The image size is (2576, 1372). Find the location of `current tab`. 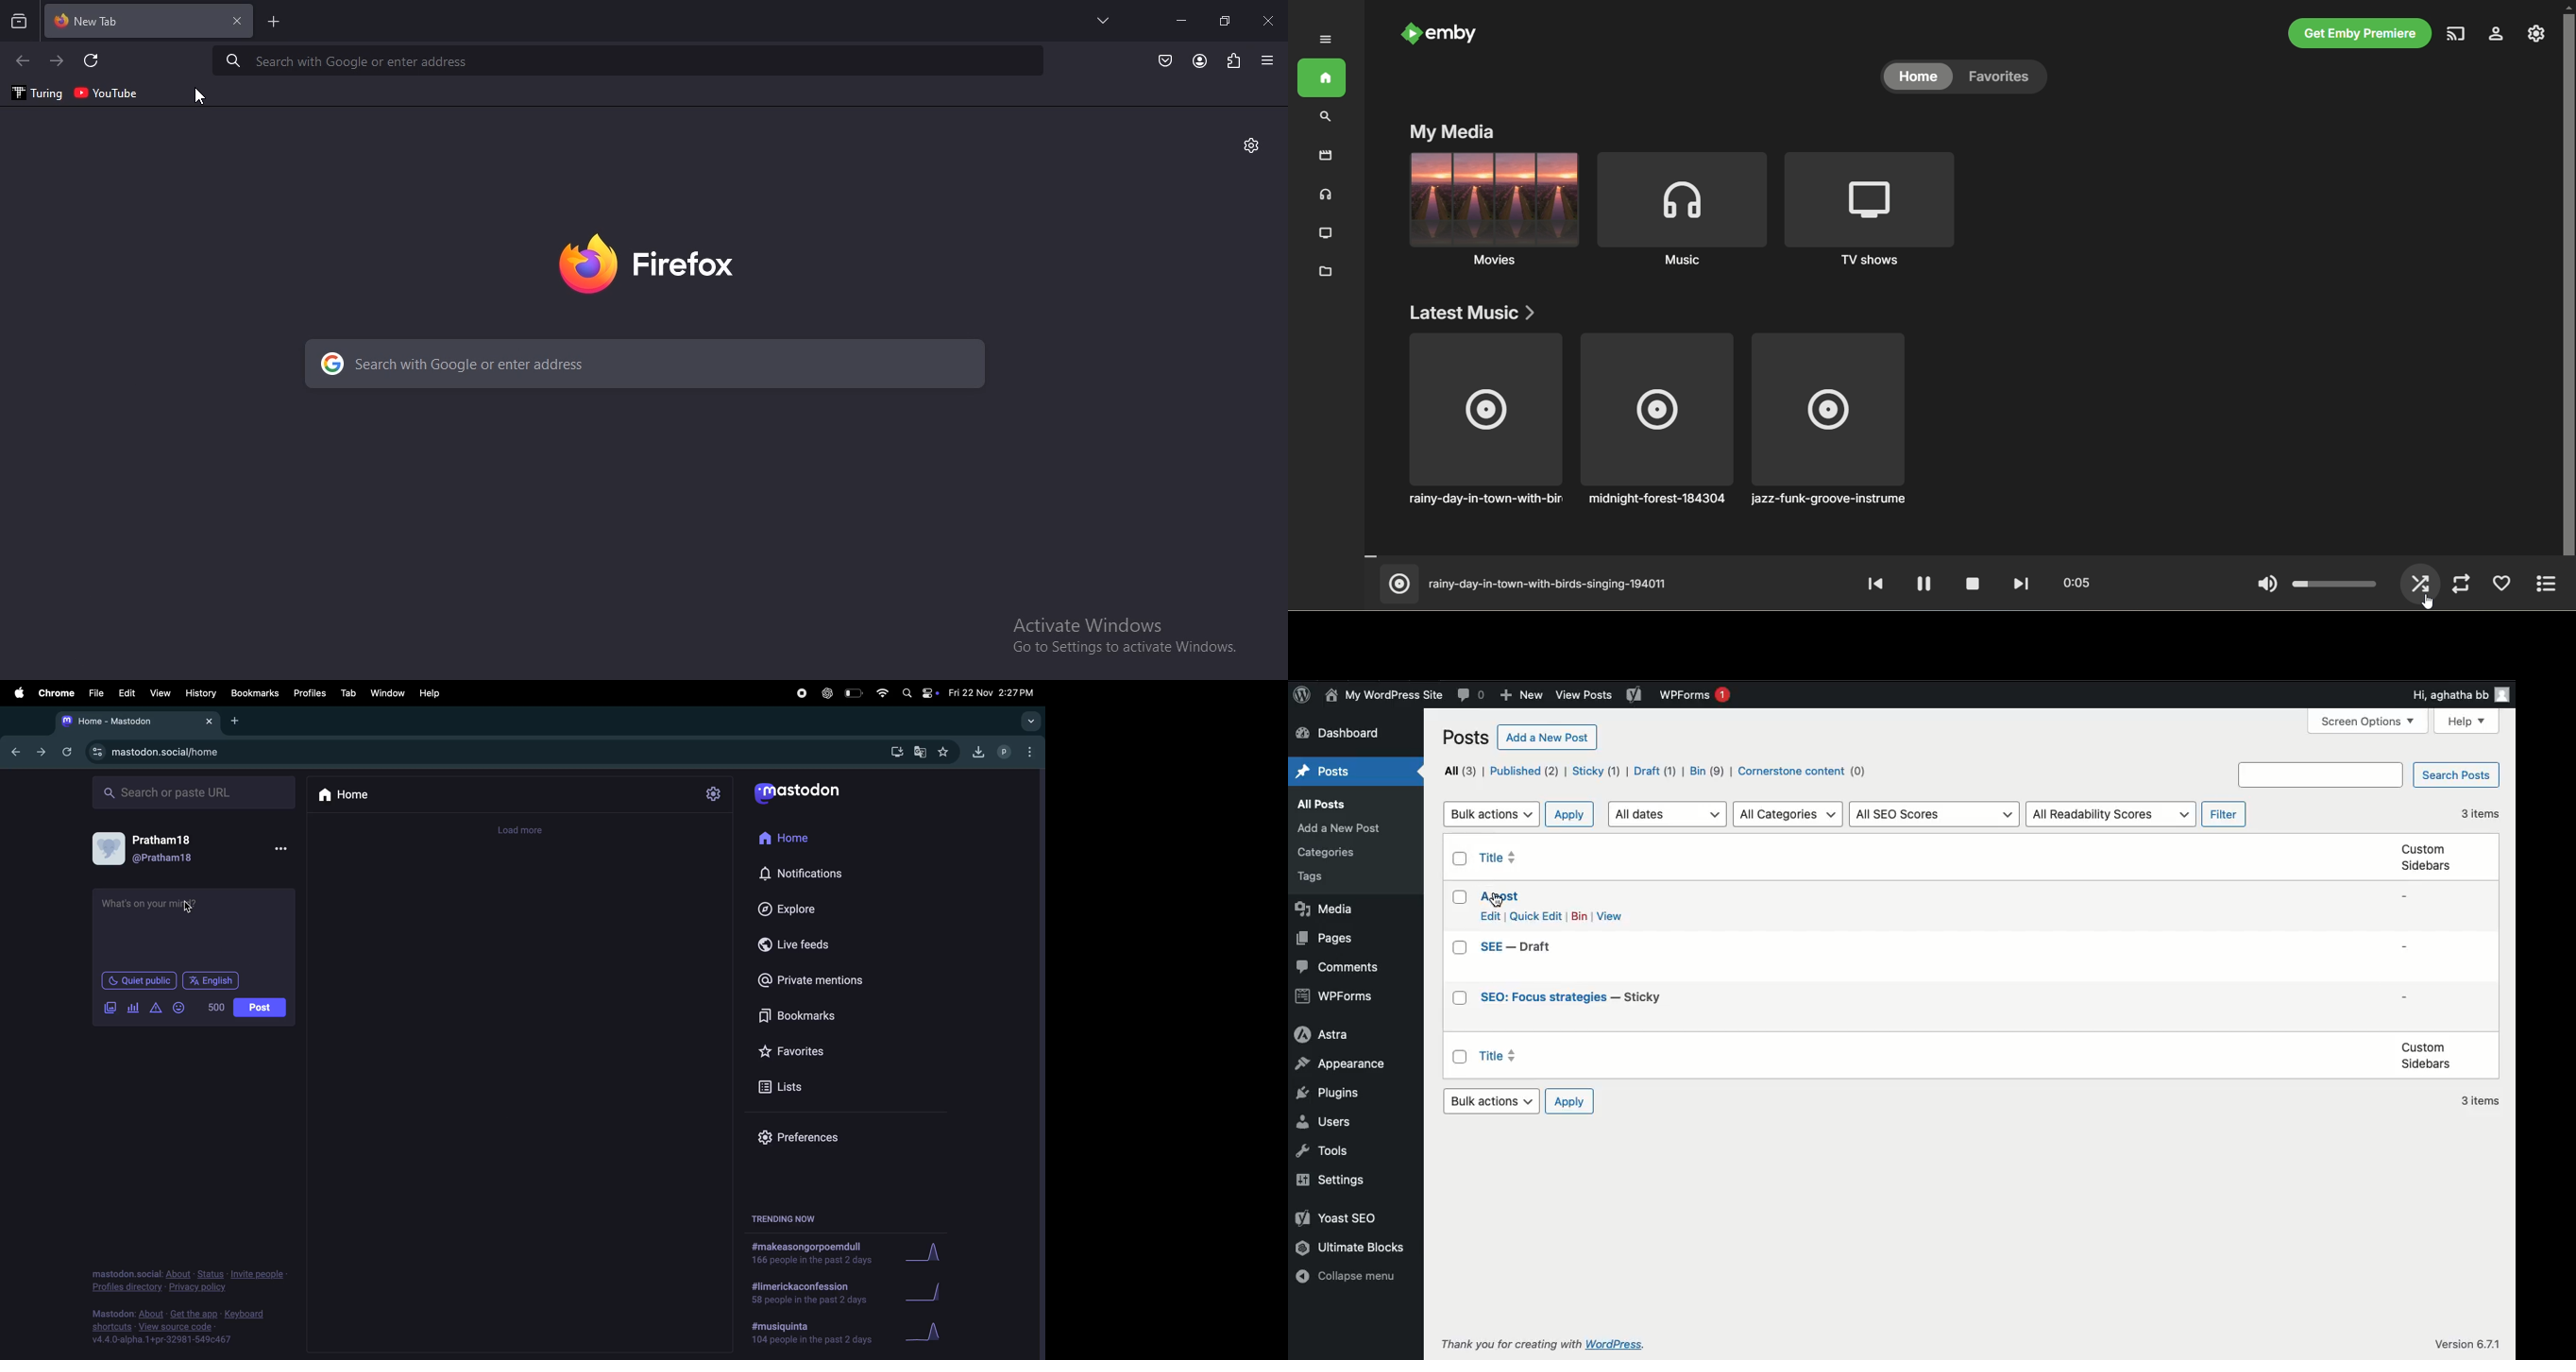

current tab is located at coordinates (150, 22).